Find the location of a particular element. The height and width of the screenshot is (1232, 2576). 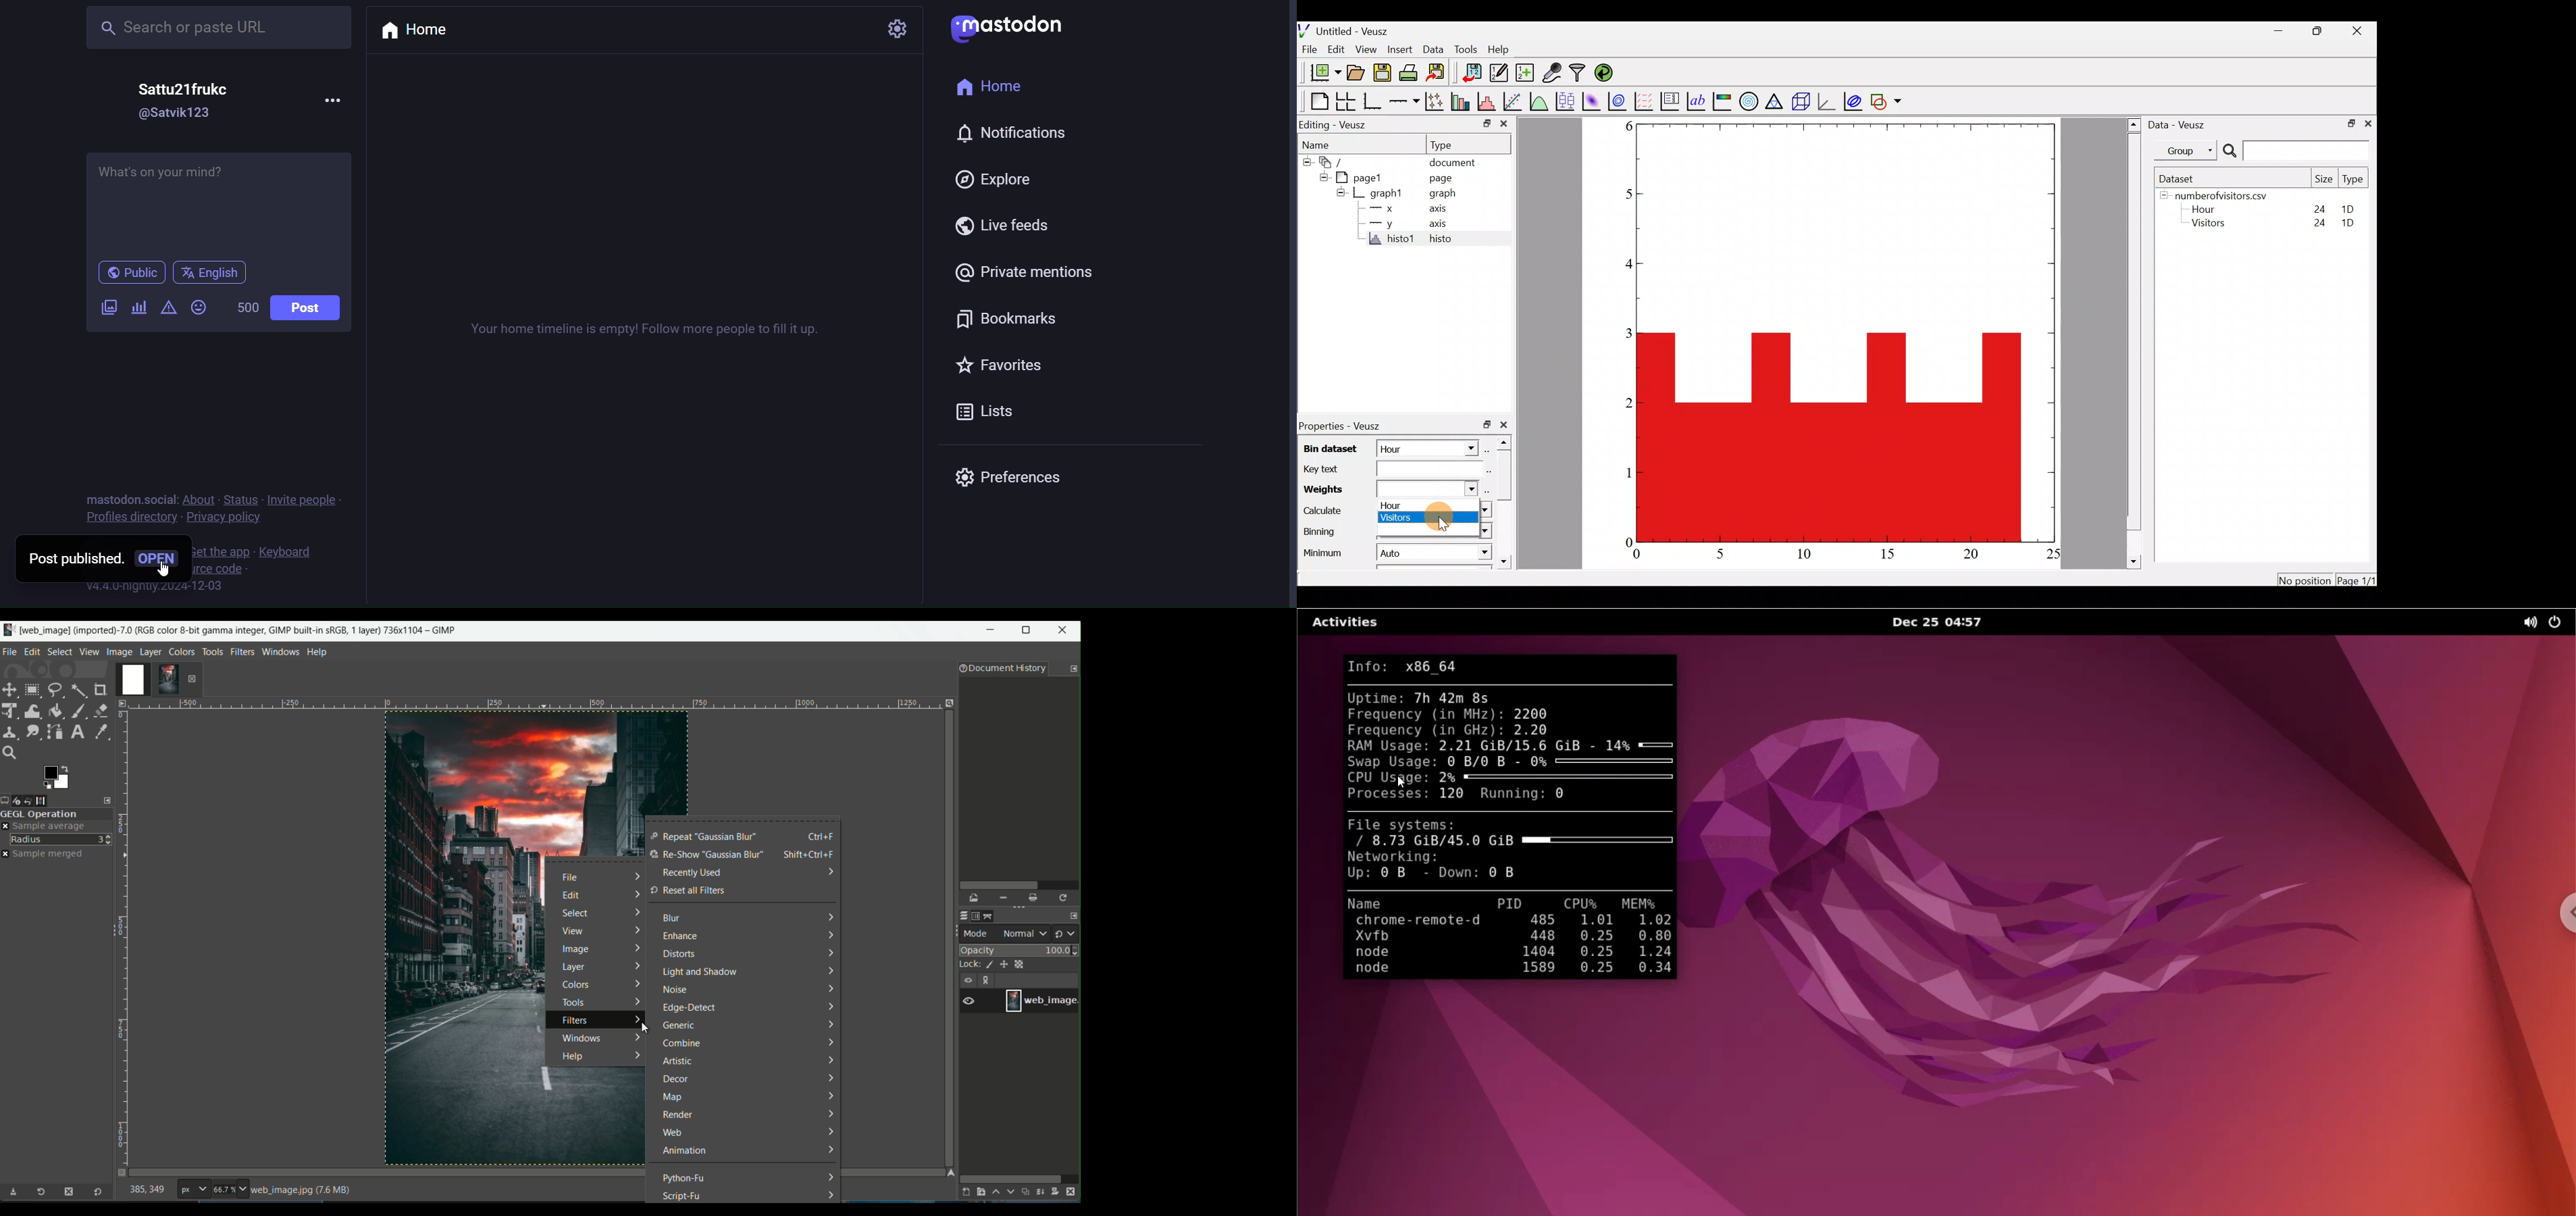

Insert is located at coordinates (1400, 49).